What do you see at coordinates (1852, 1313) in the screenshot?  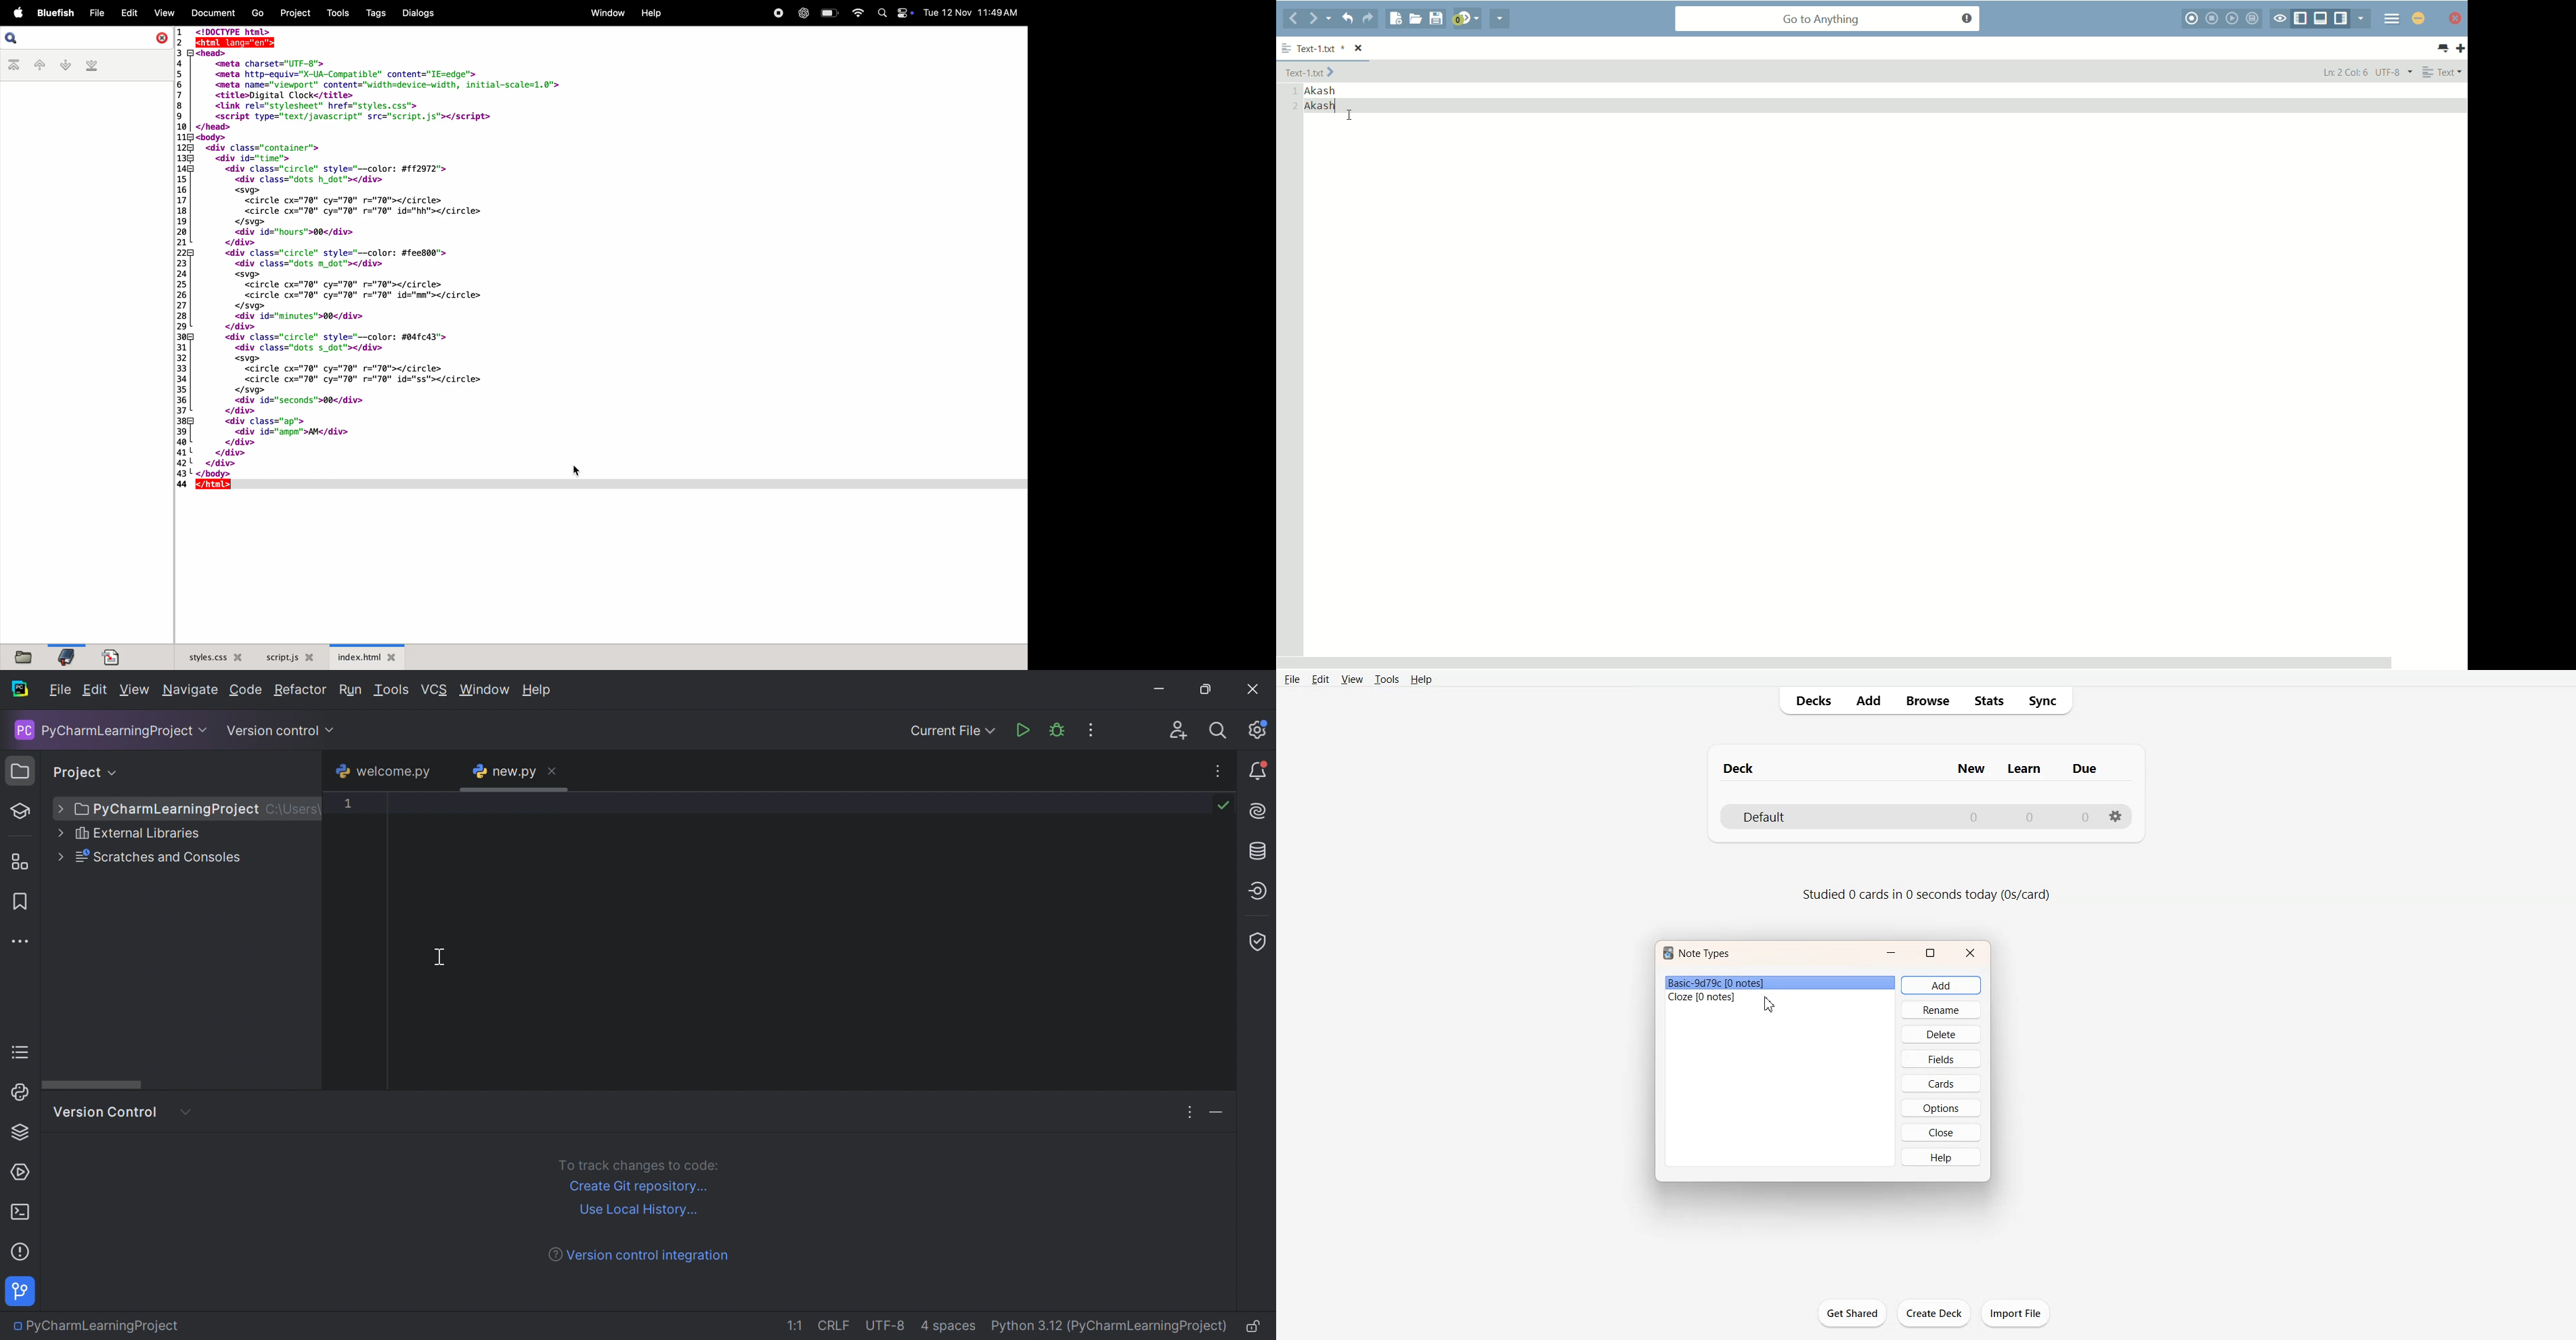 I see `Get Shared` at bounding box center [1852, 1313].